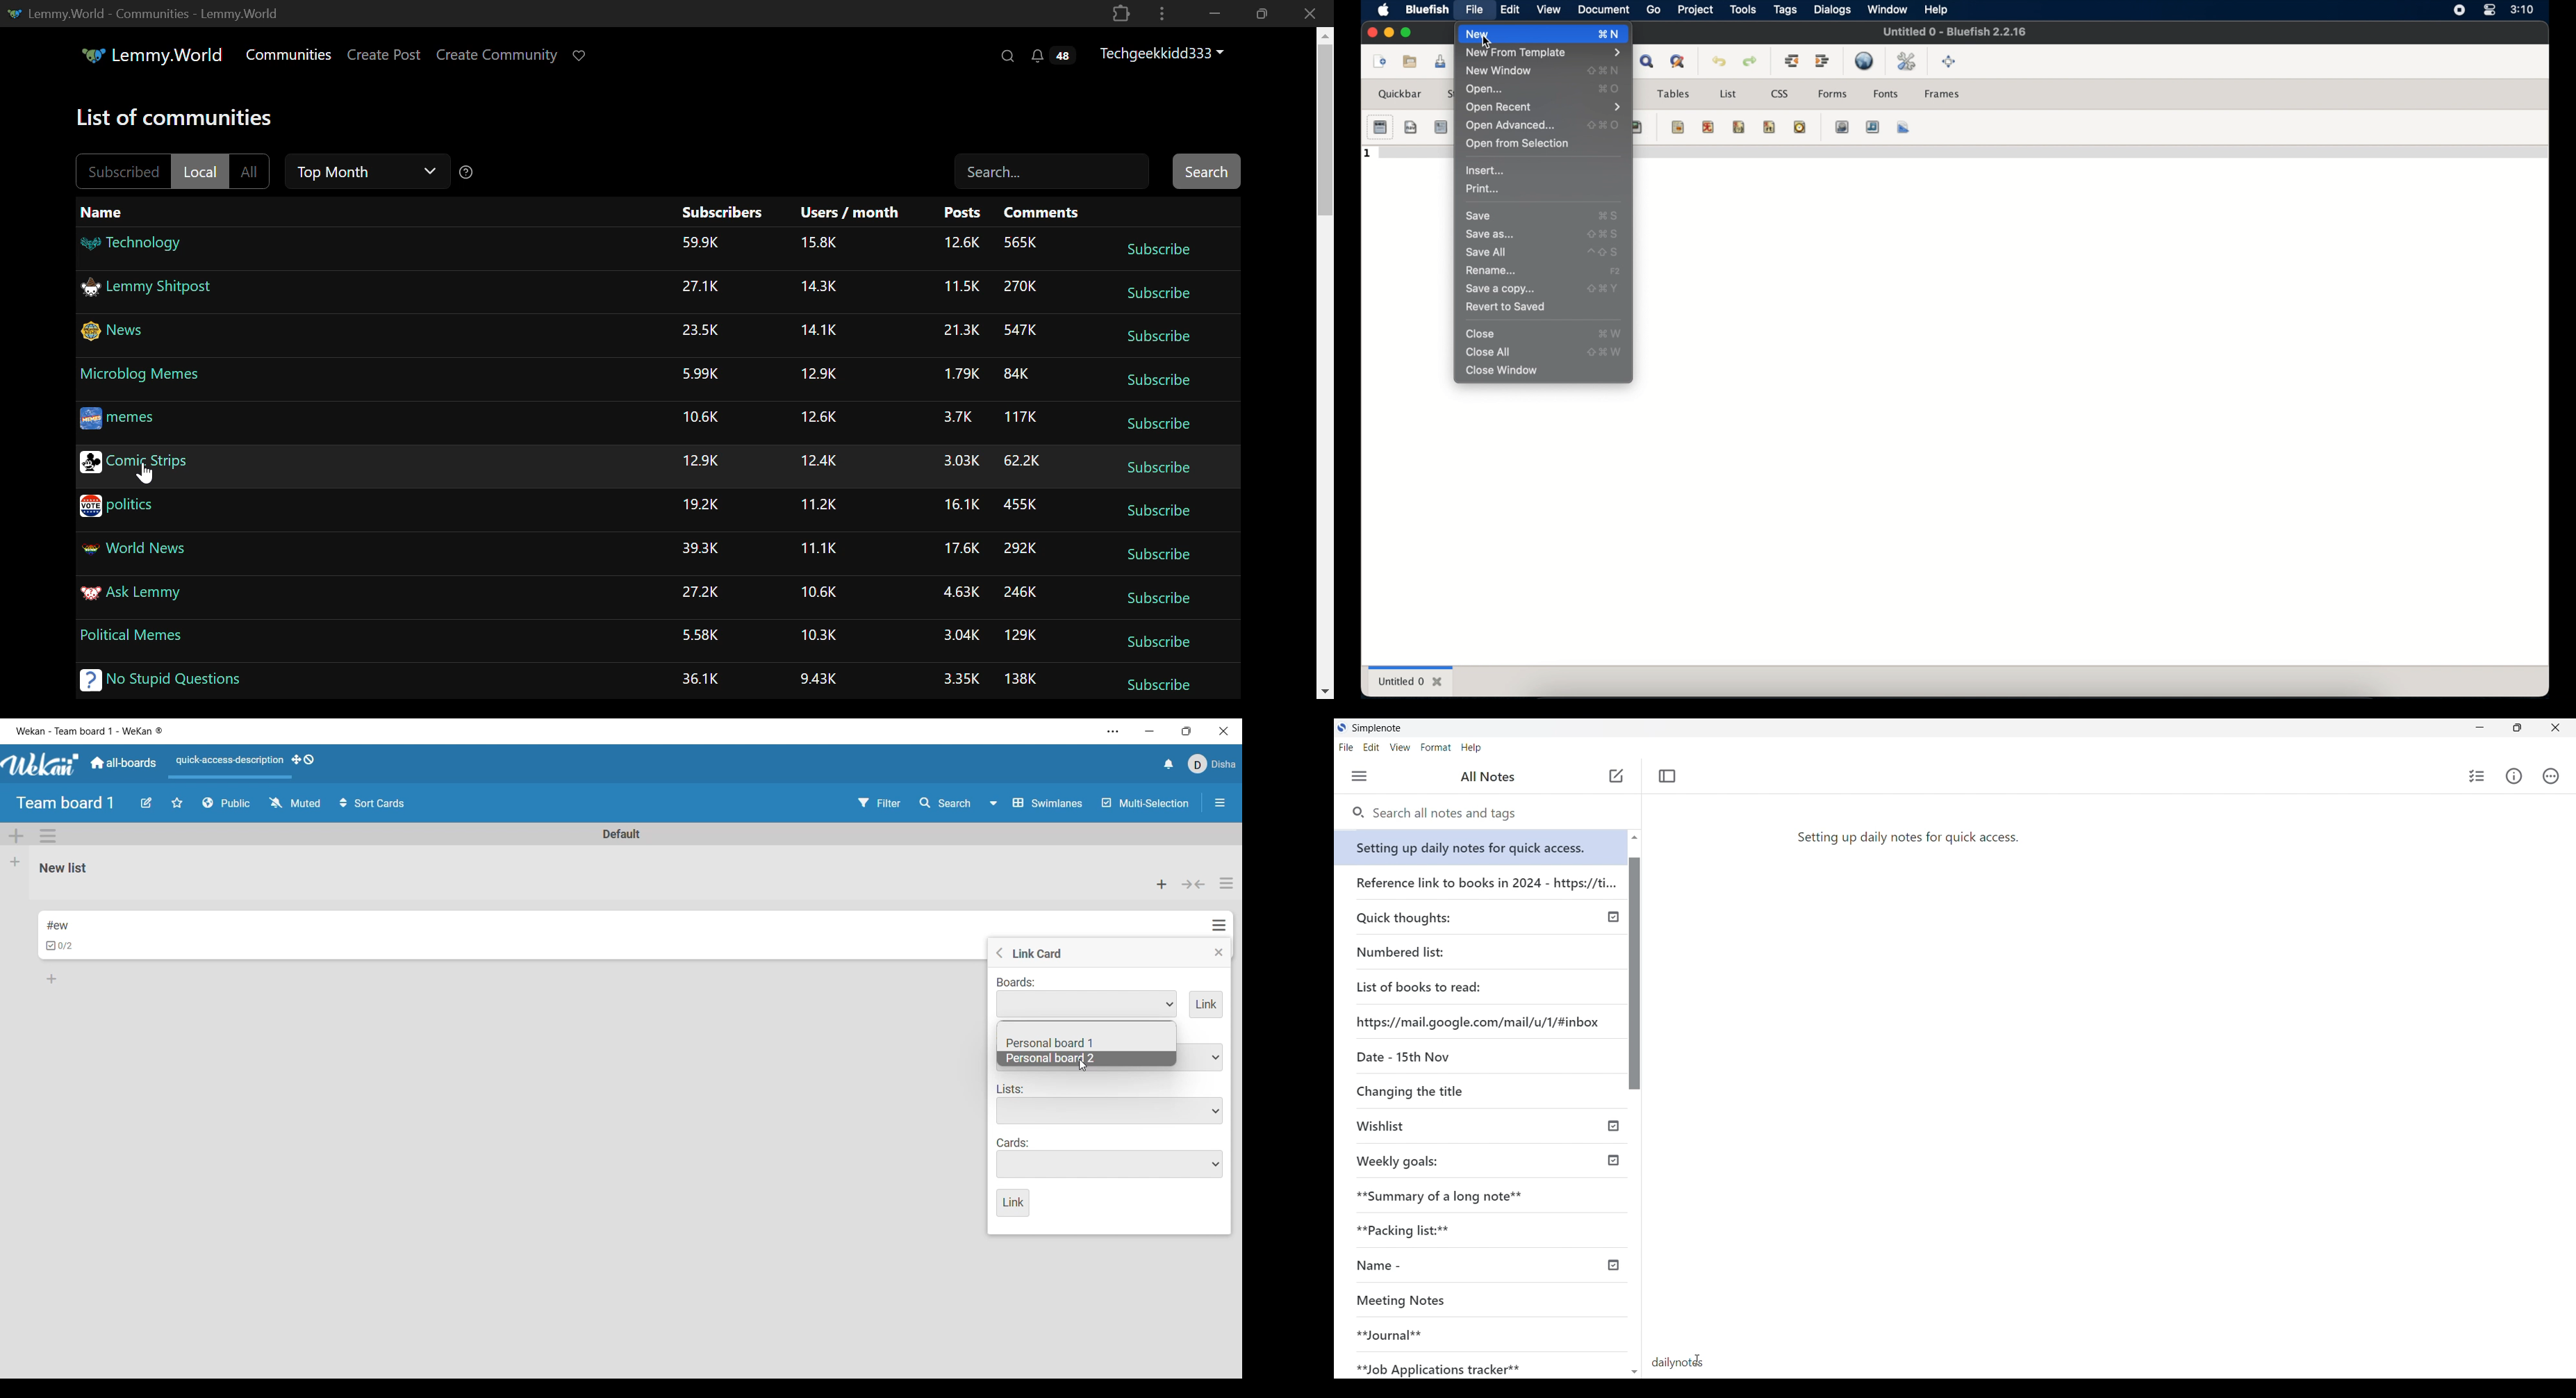  What do you see at coordinates (1160, 467) in the screenshot?
I see `Subscribe` at bounding box center [1160, 467].